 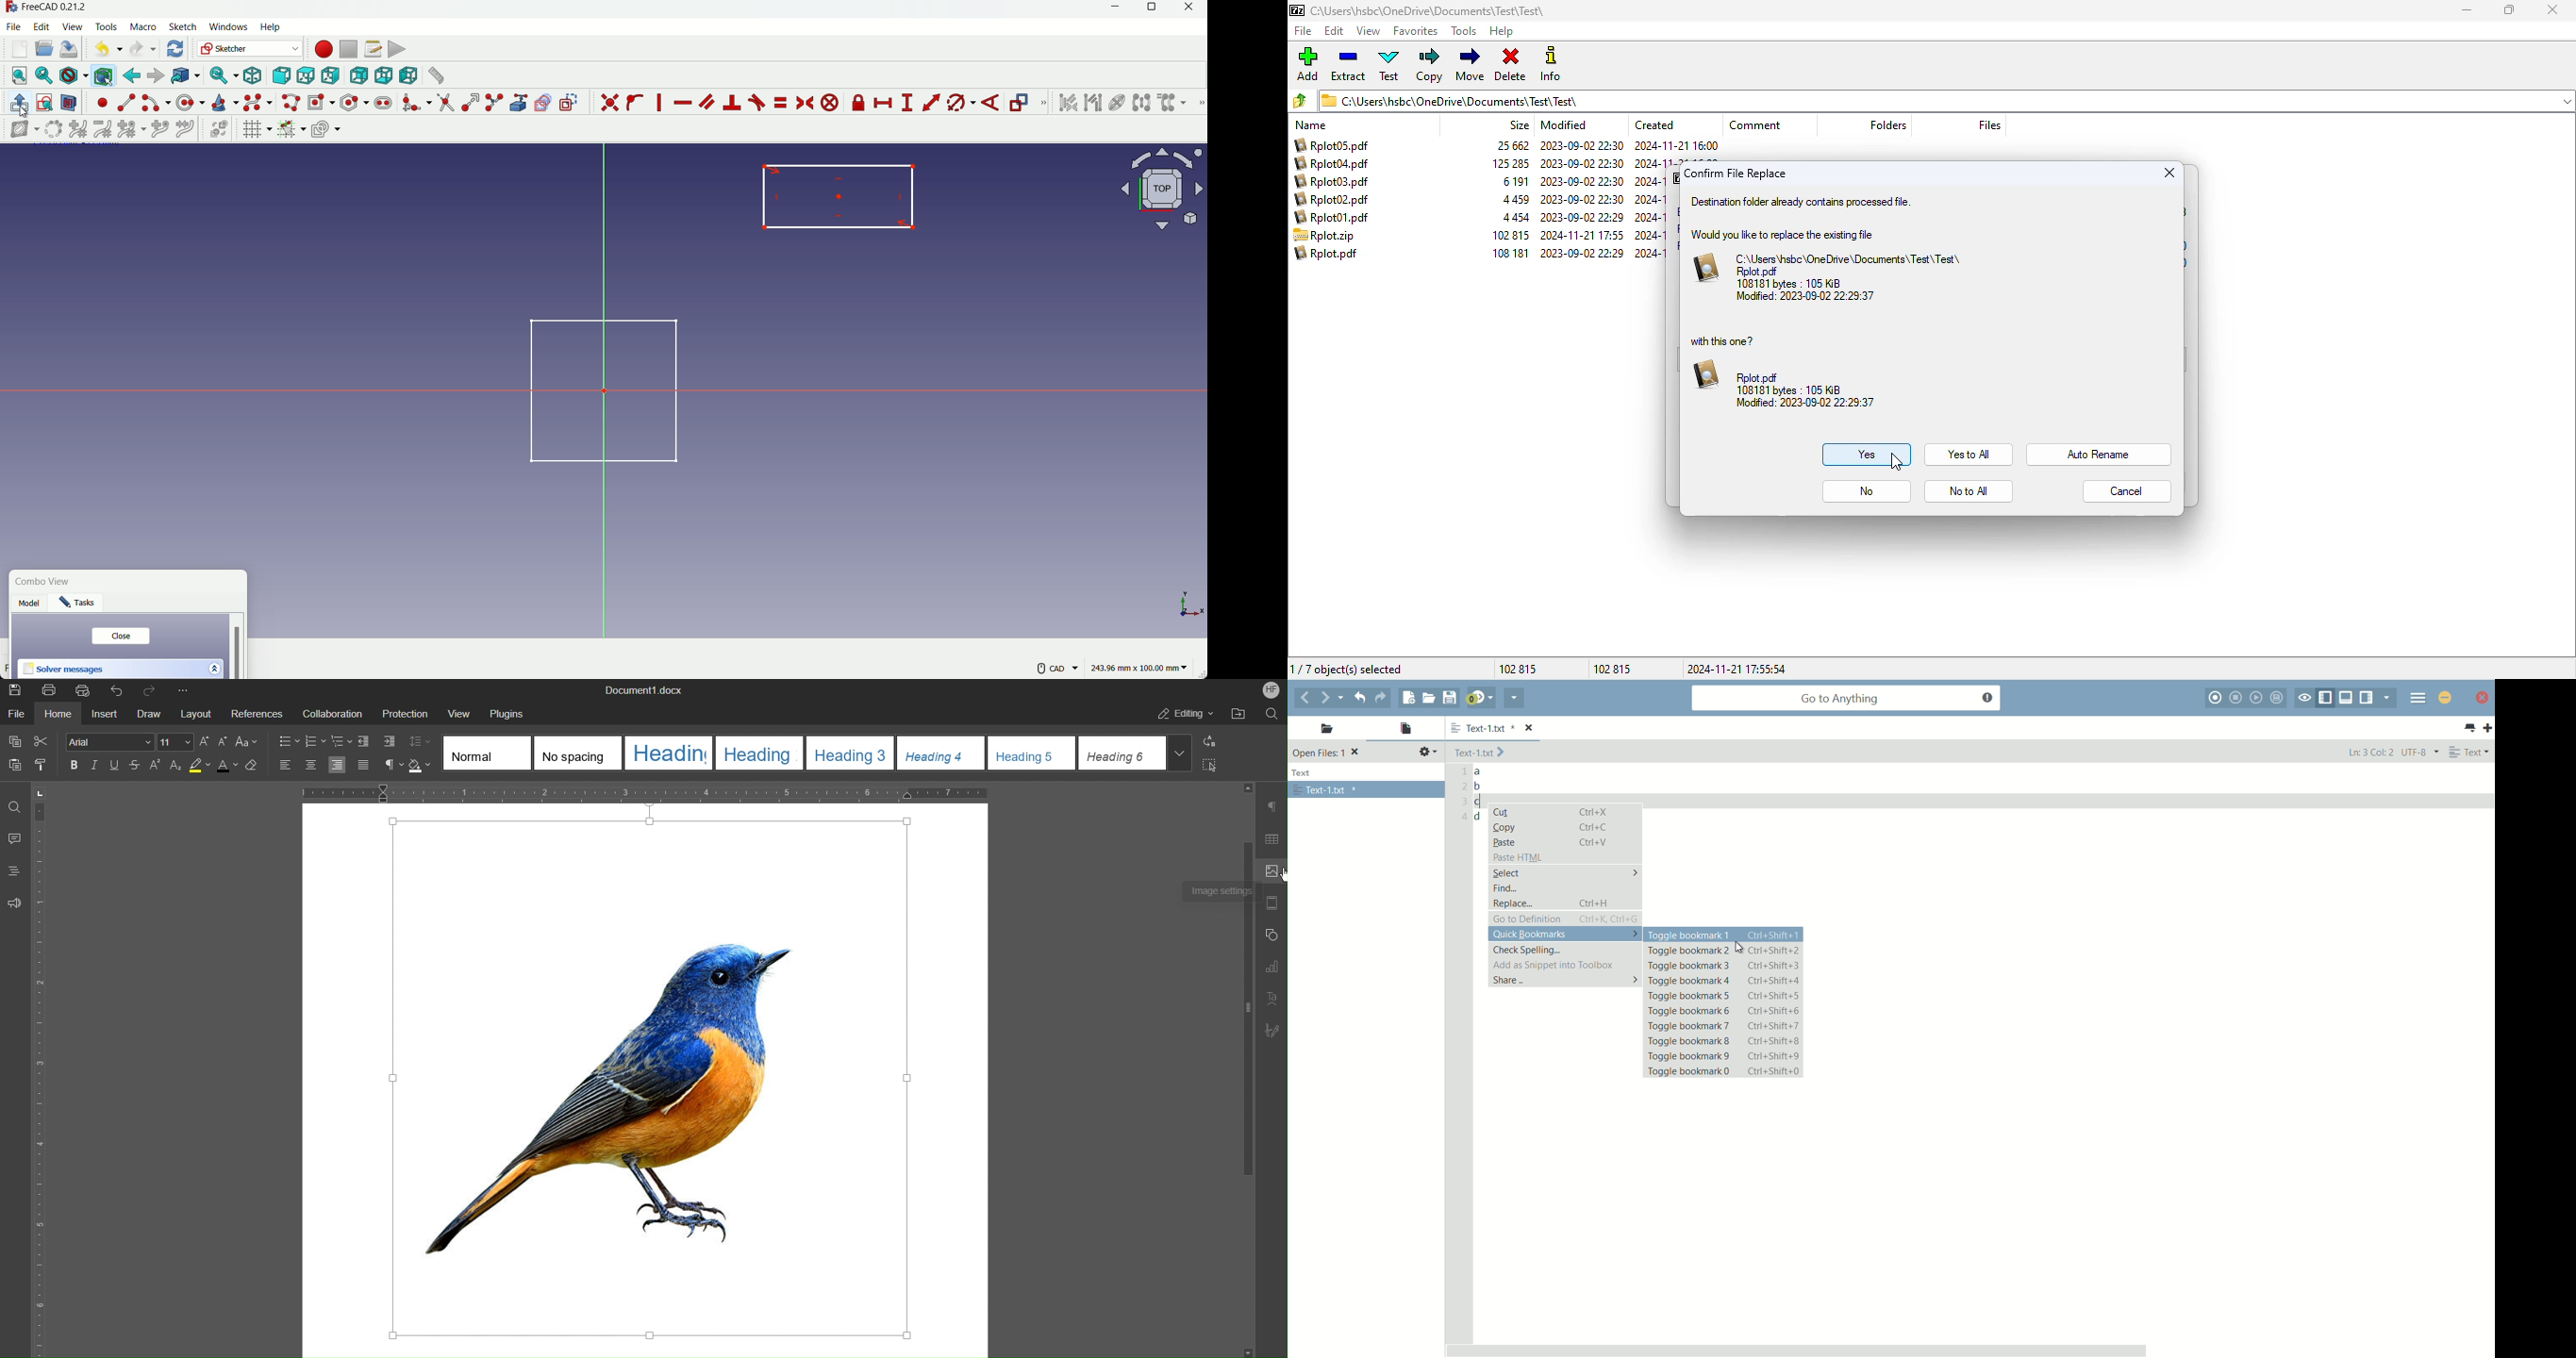 What do you see at coordinates (399, 711) in the screenshot?
I see `Protection` at bounding box center [399, 711].